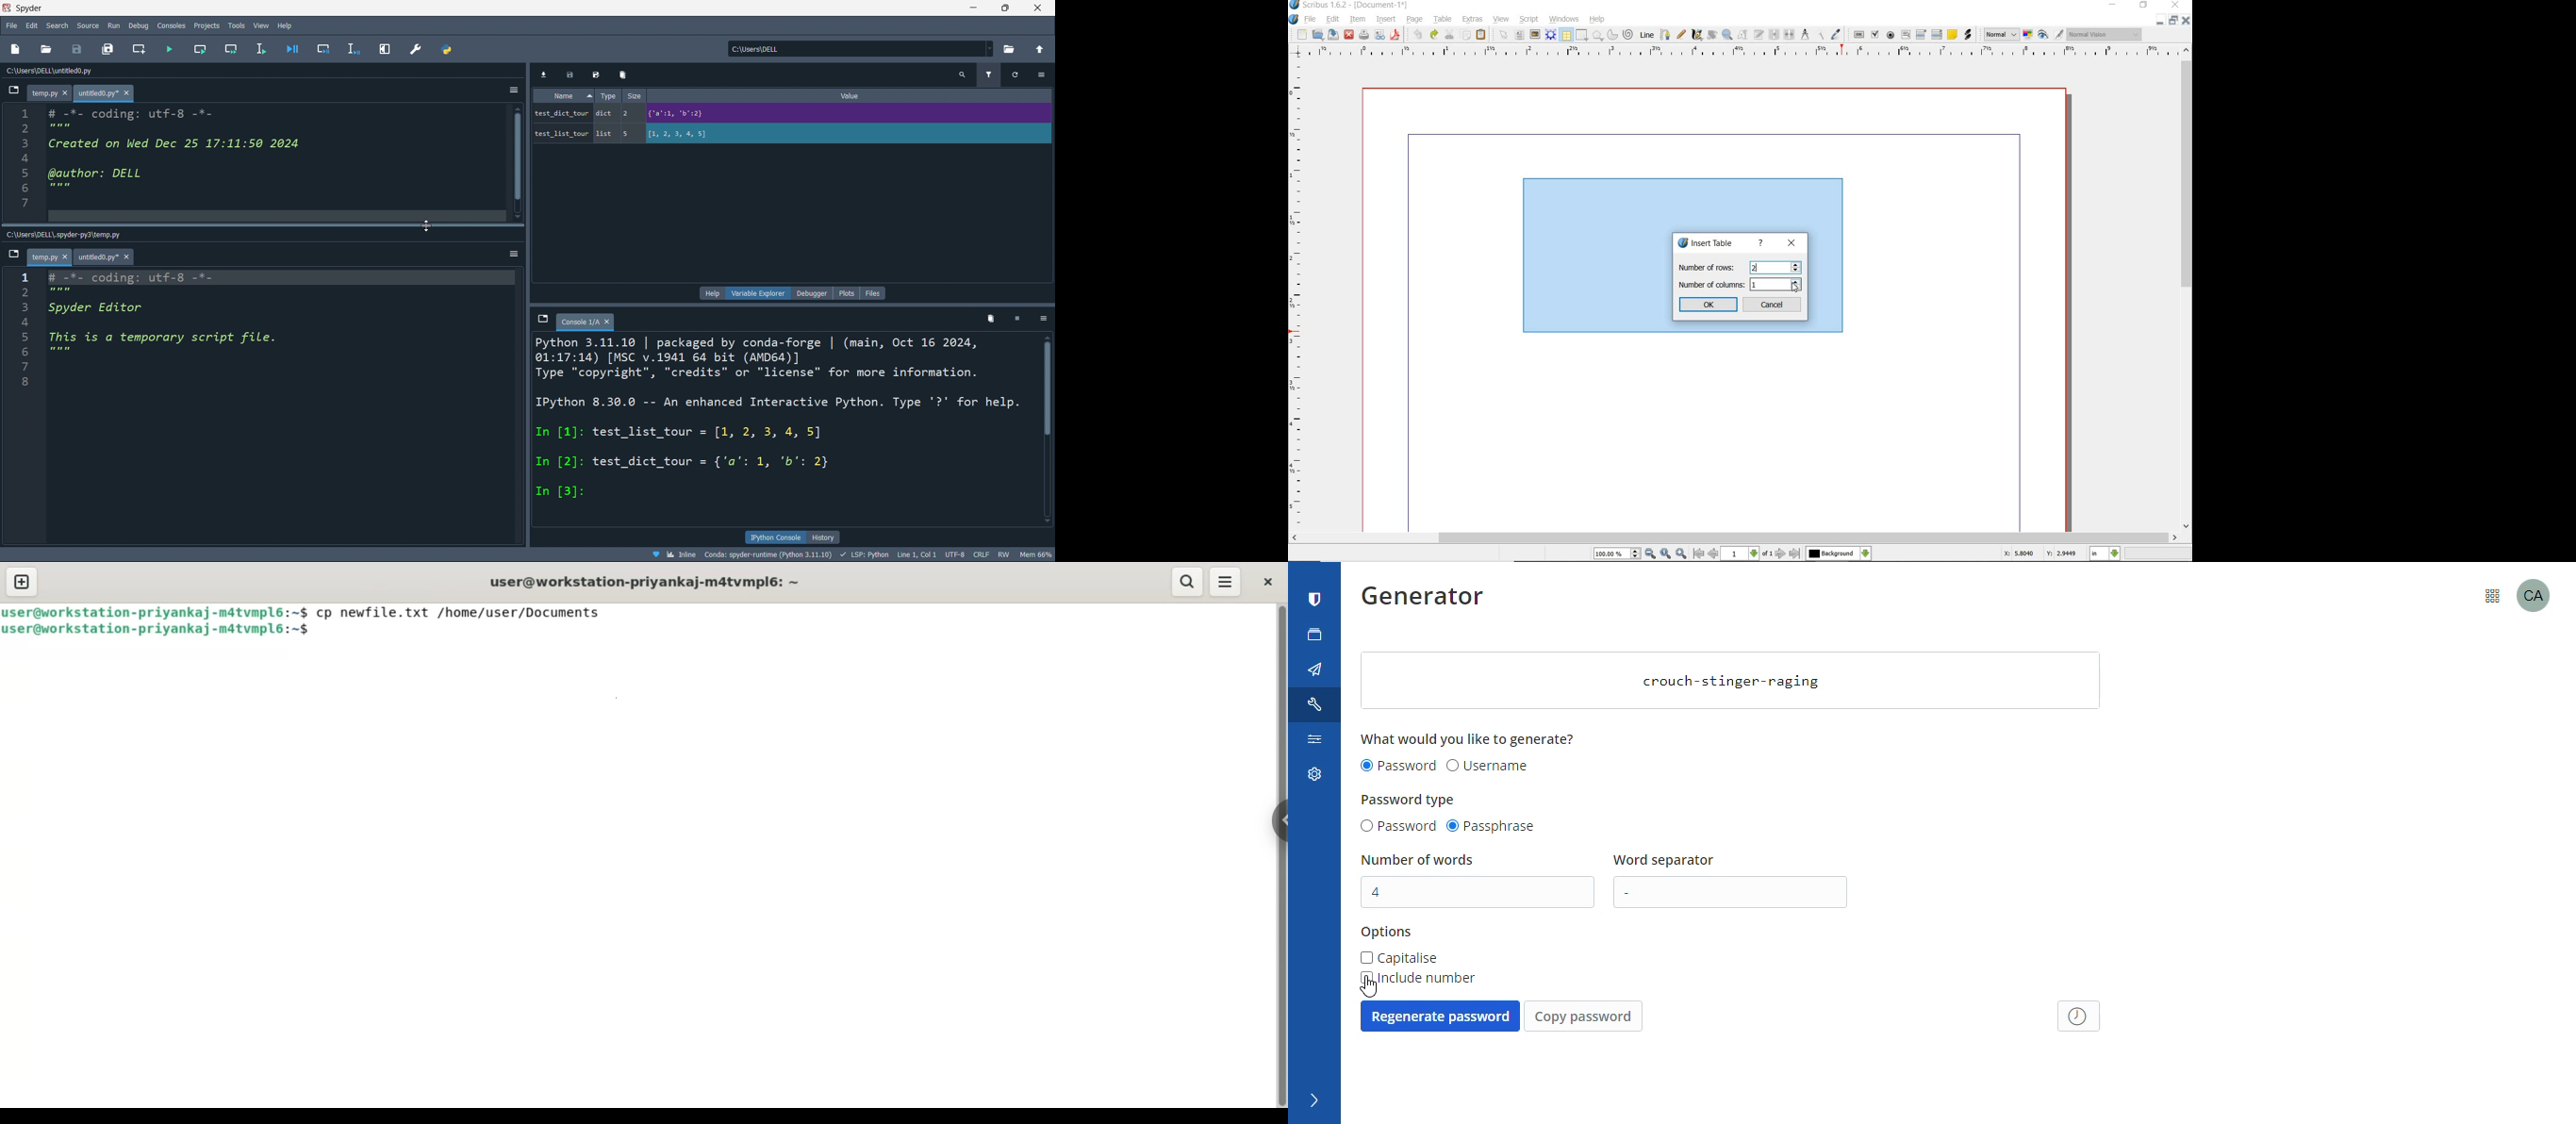 The height and width of the screenshot is (1148, 2576). I want to click on Scrollbar, so click(1049, 424).